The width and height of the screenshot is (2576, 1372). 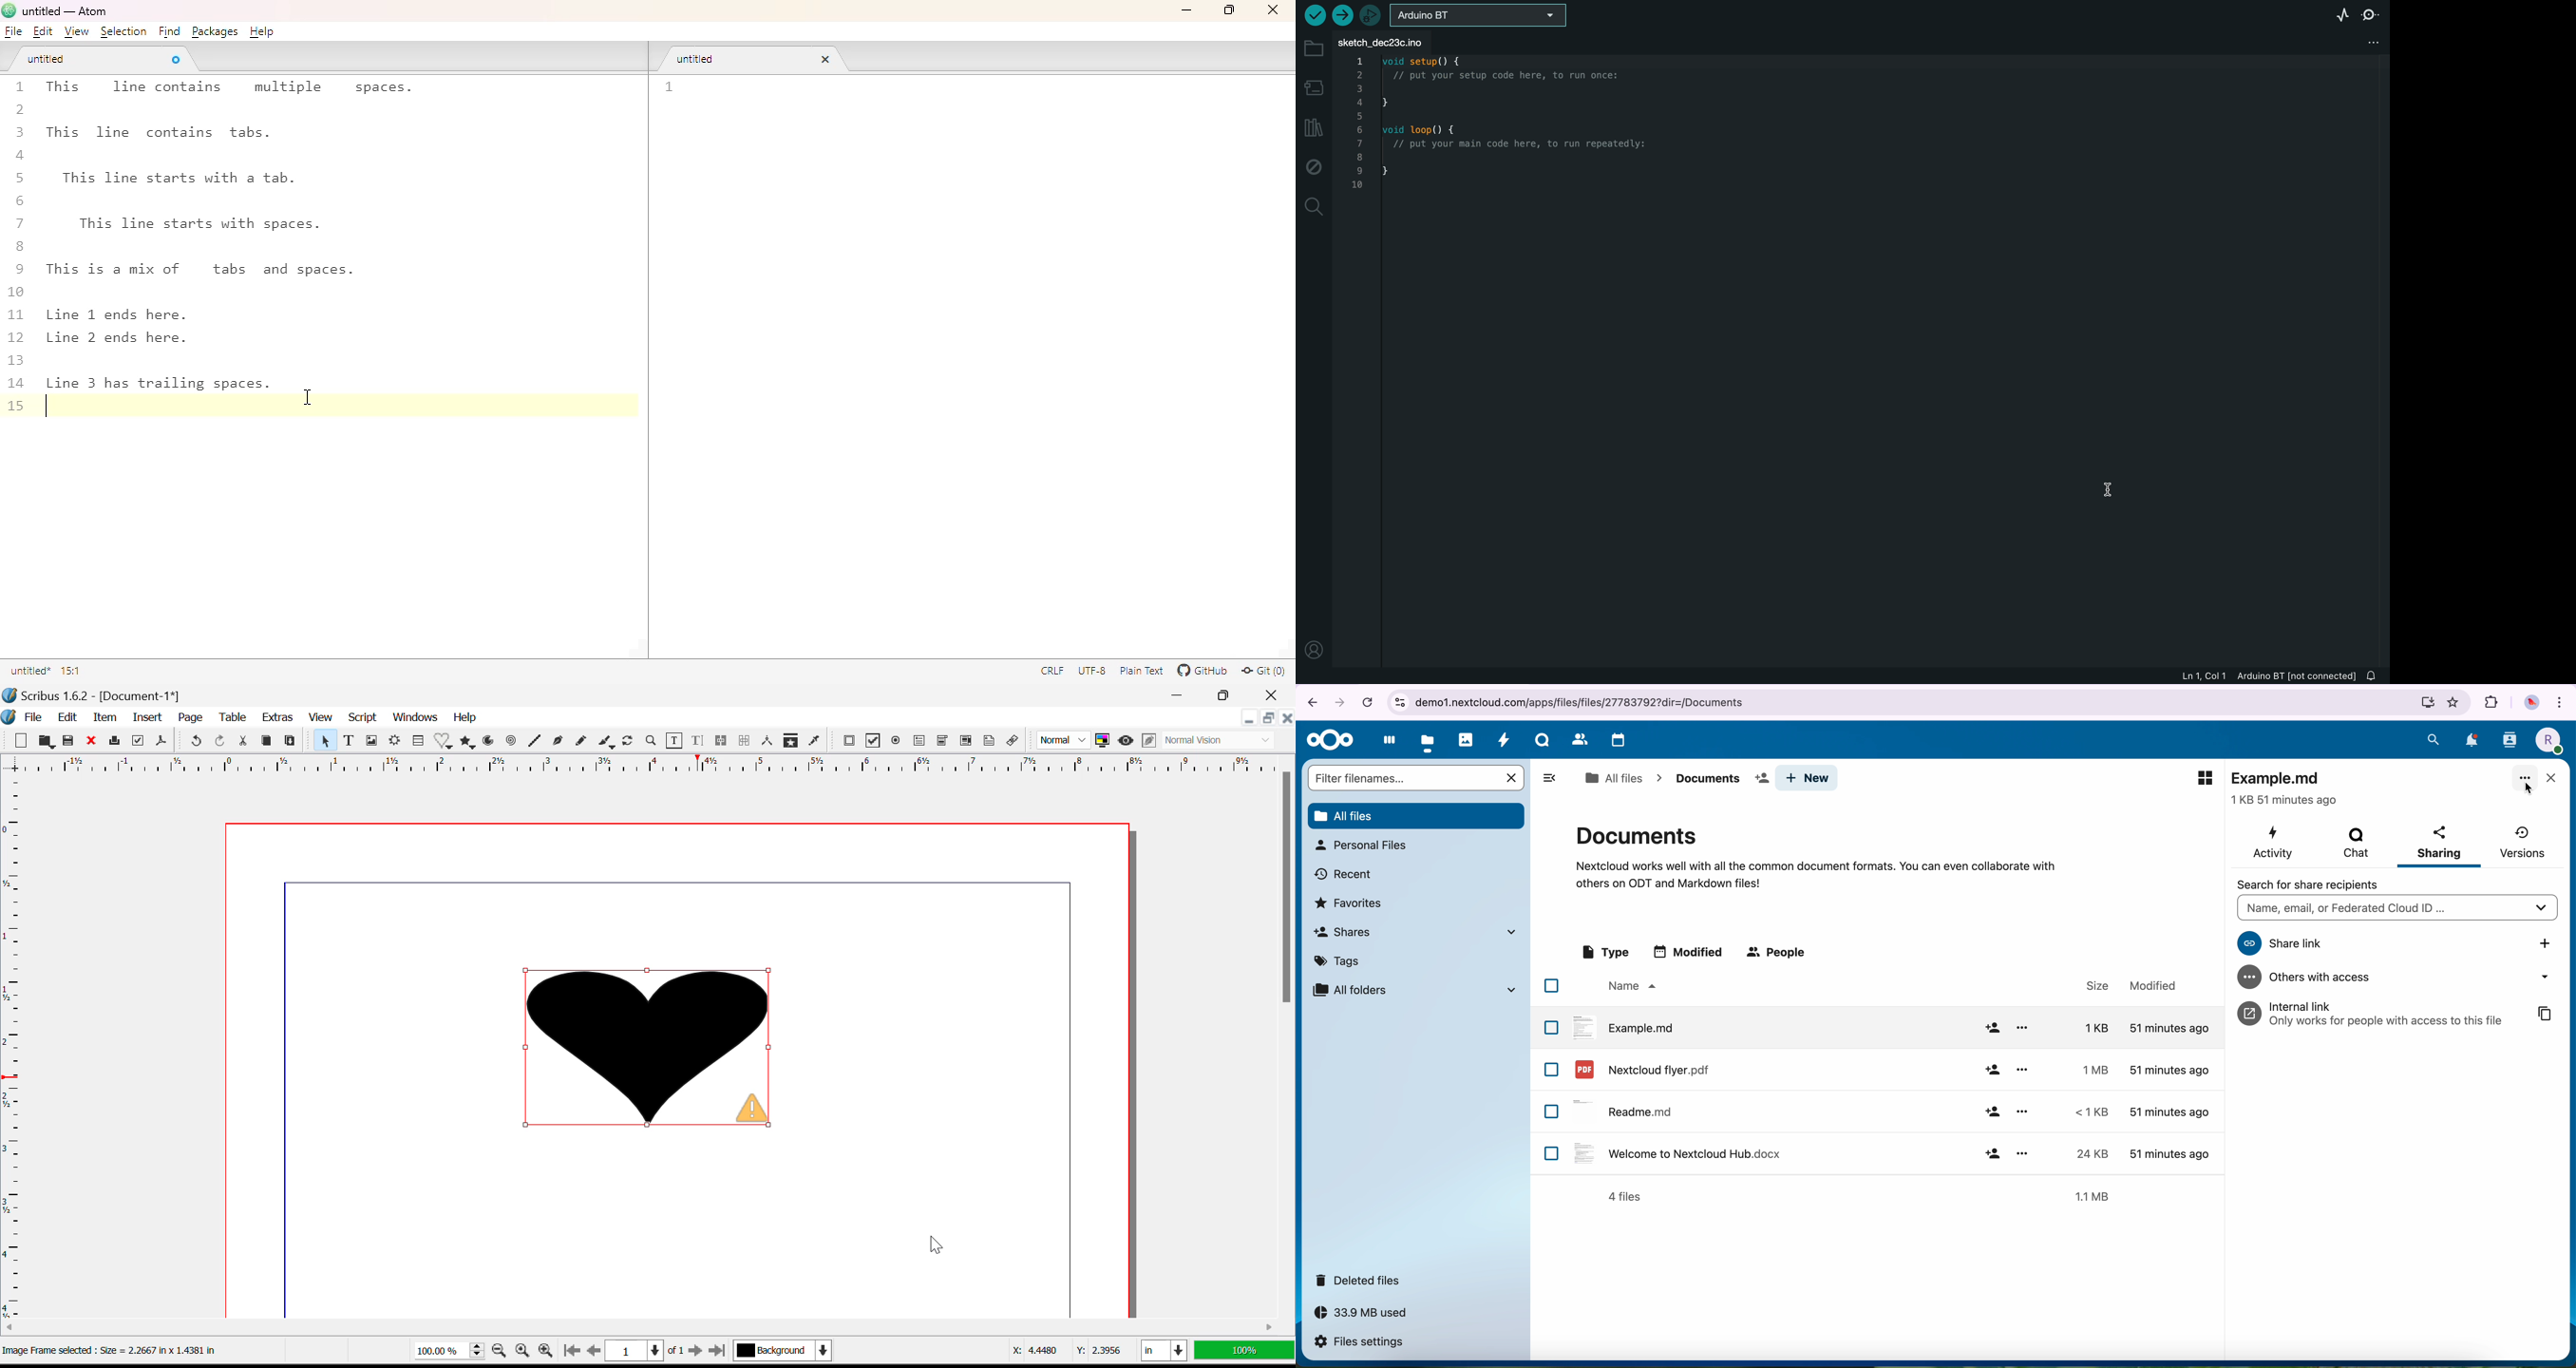 I want to click on Bezier Curve, so click(x=559, y=743).